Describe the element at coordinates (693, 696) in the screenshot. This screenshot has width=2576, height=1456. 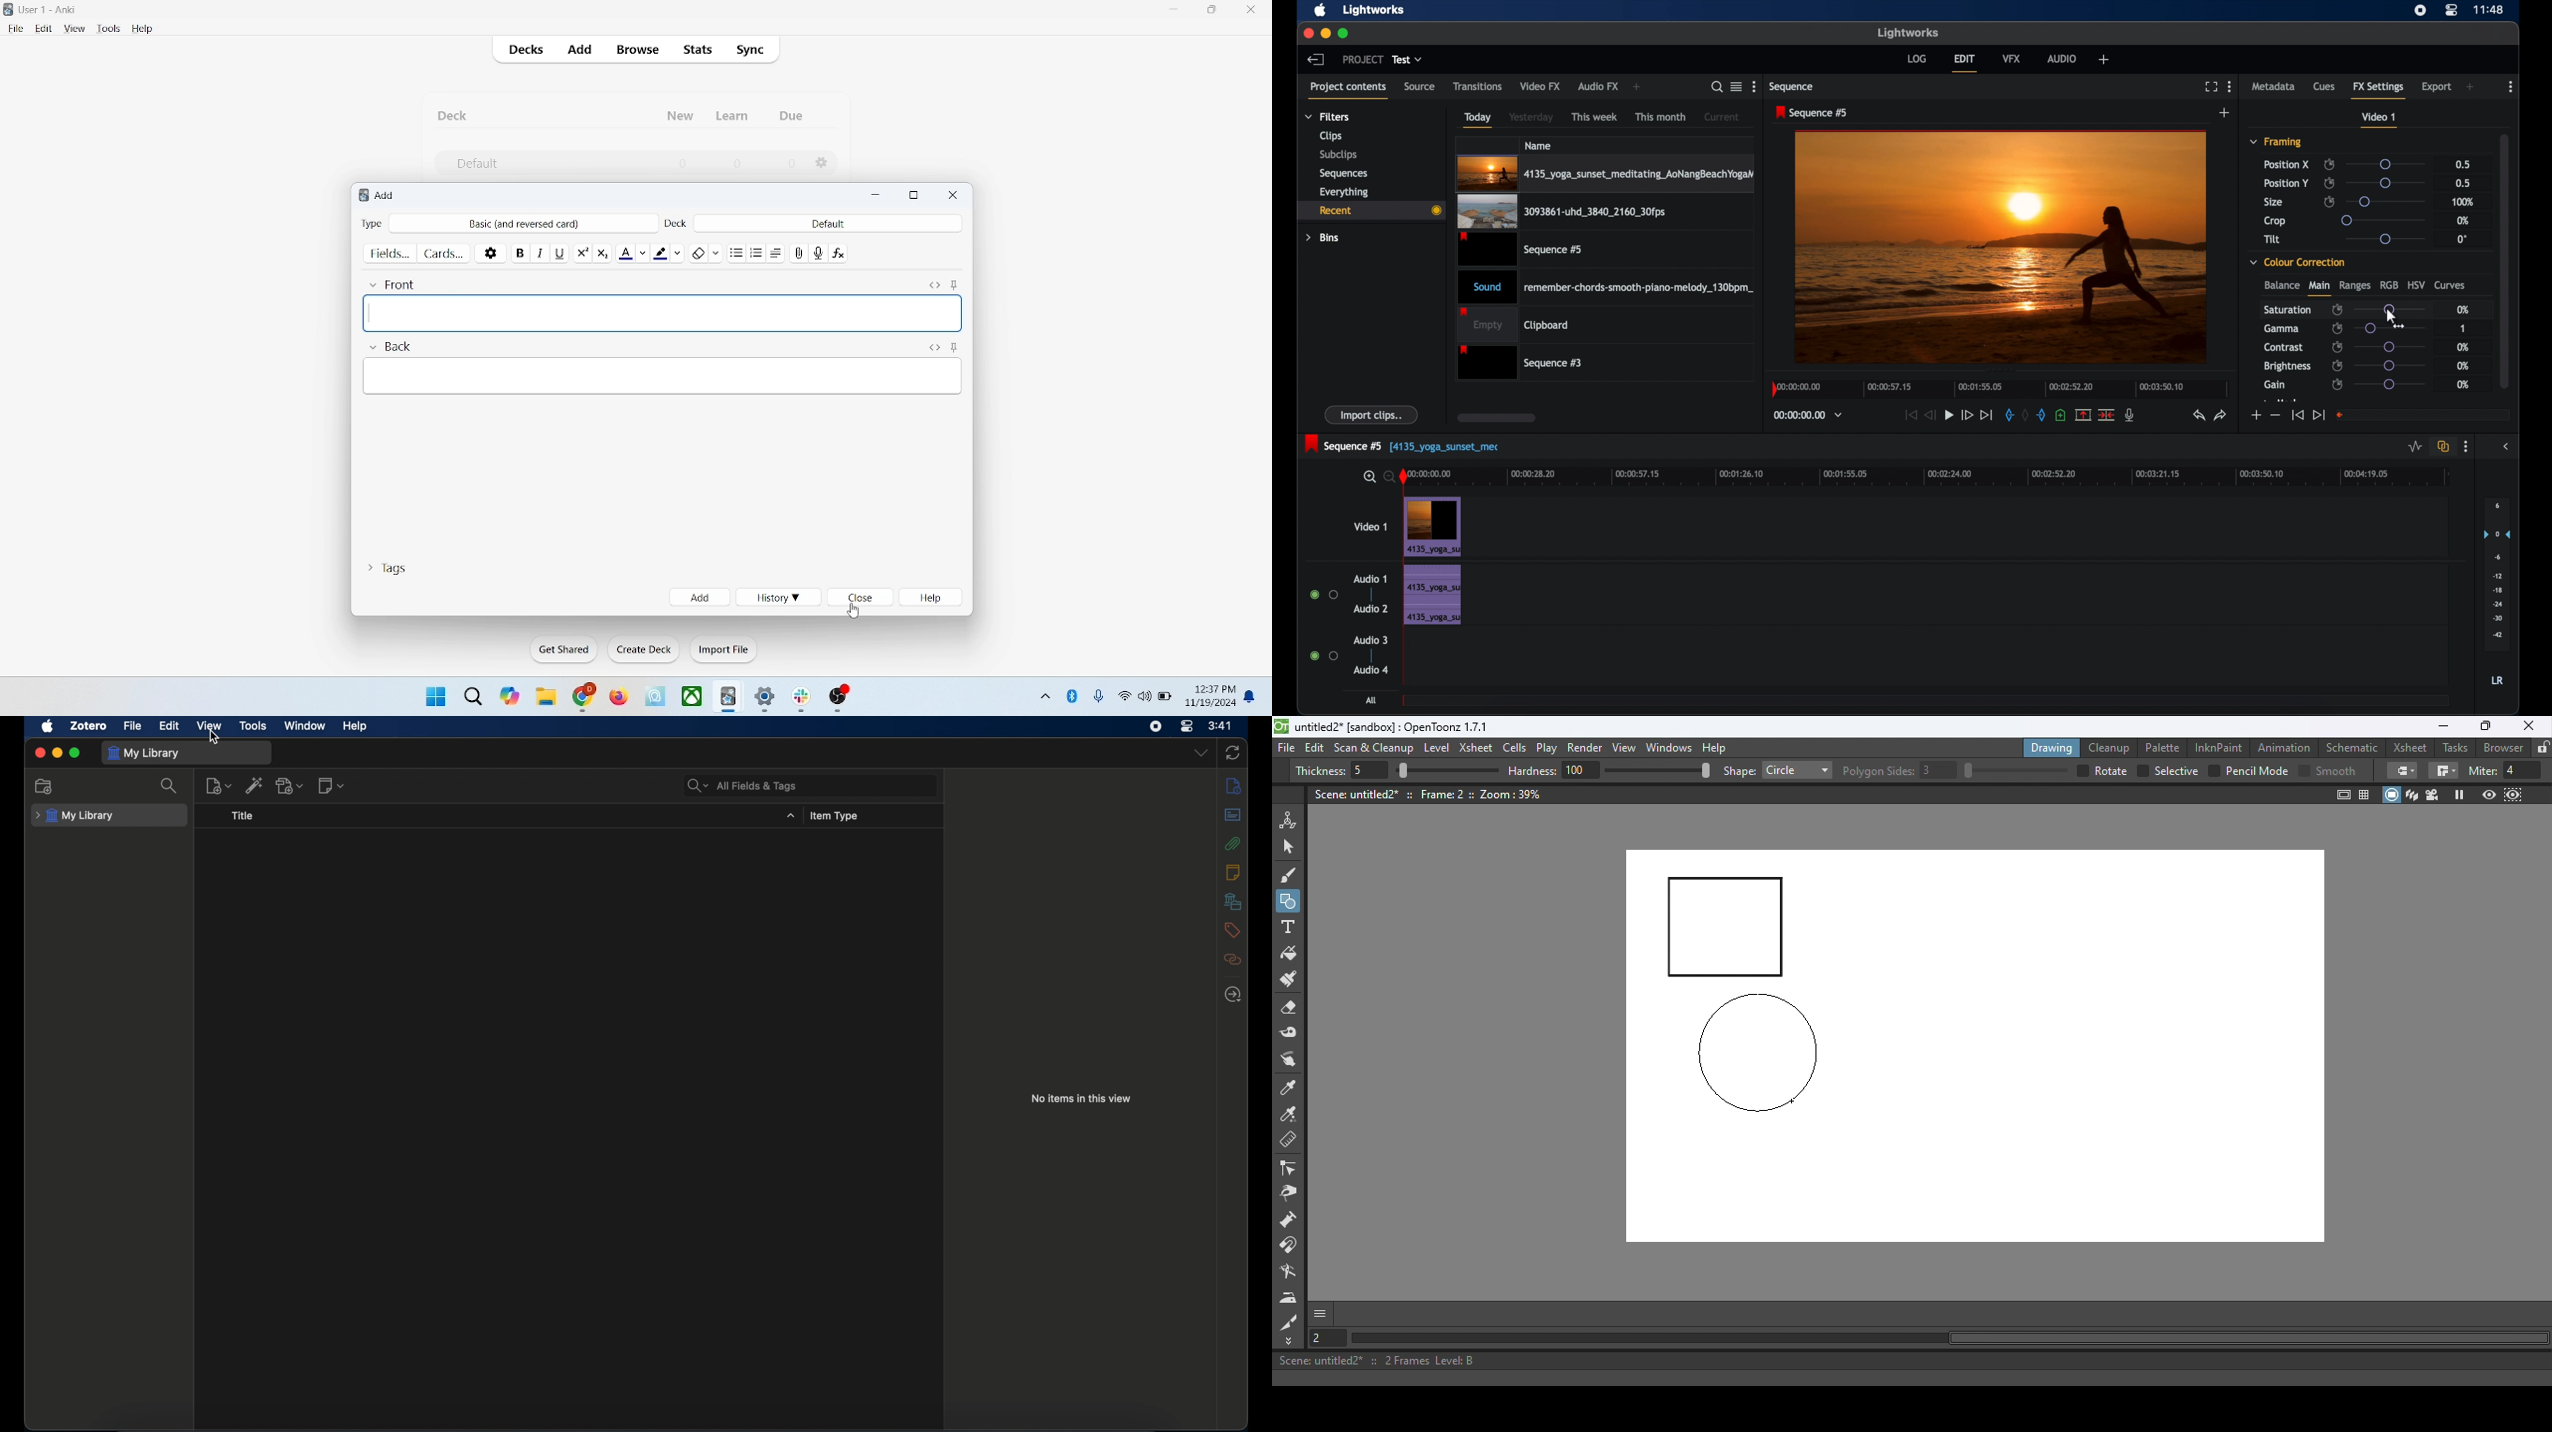
I see `x-box` at that location.